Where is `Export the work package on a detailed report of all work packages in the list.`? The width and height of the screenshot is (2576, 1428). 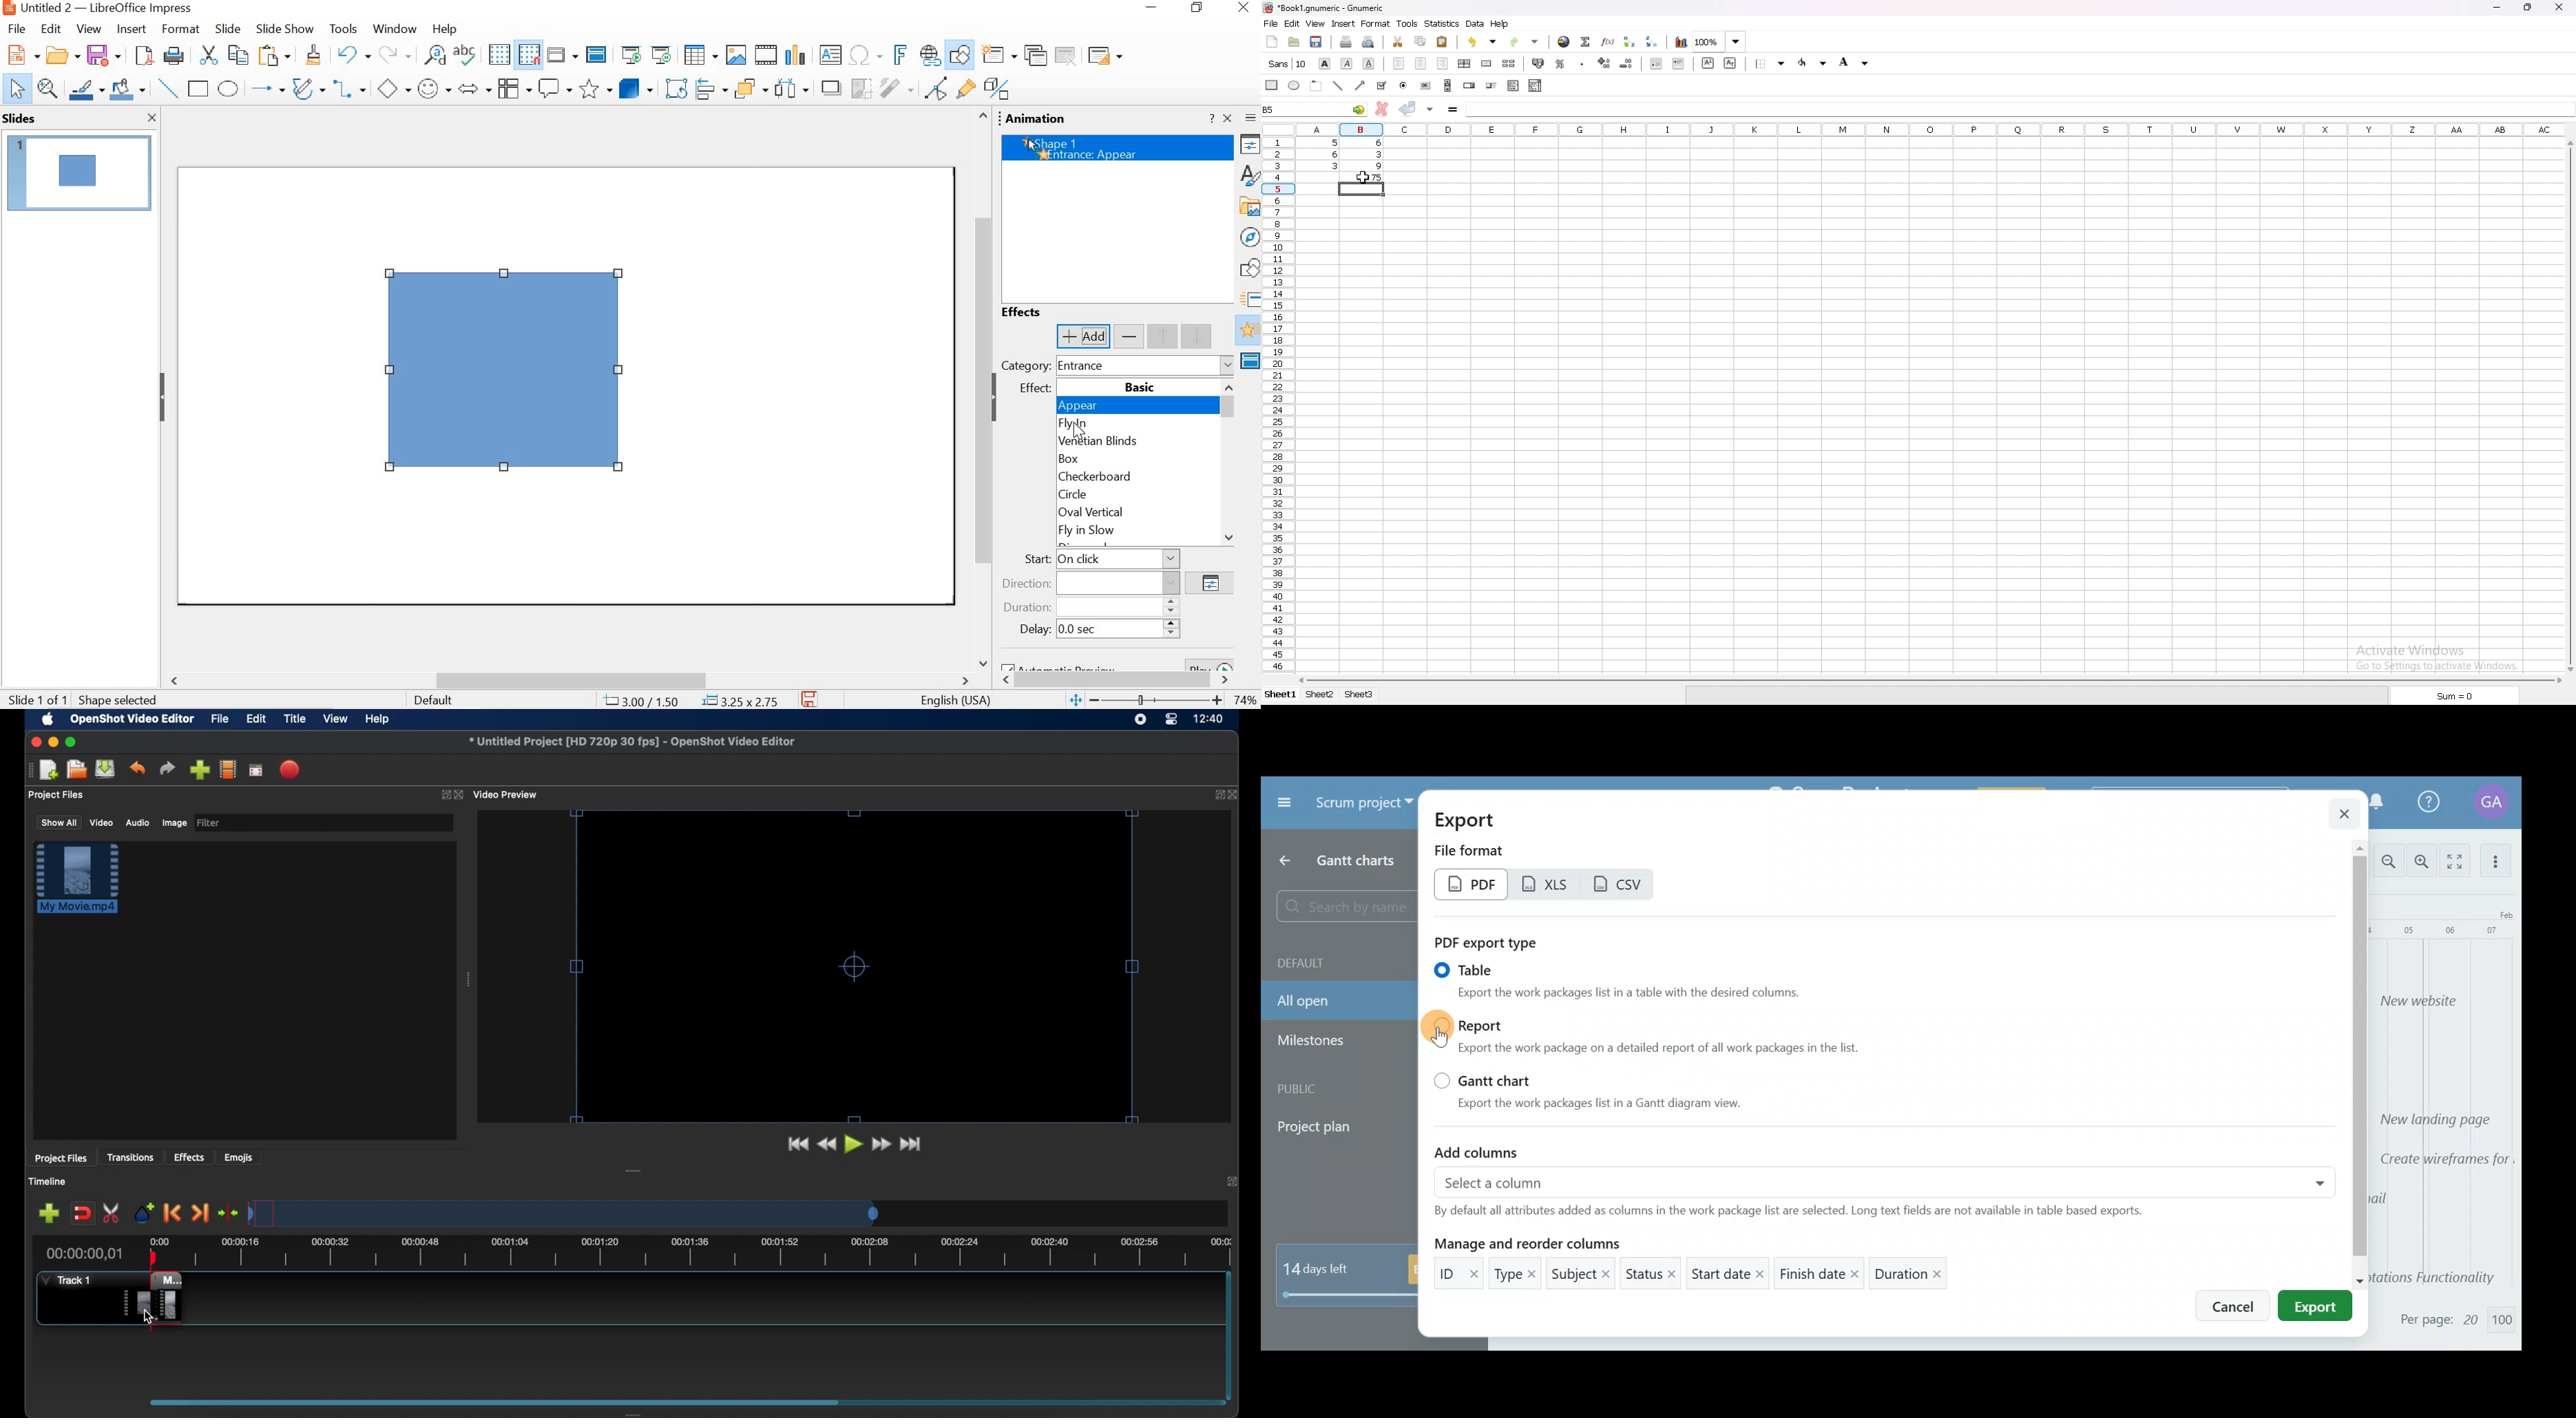 Export the work package on a detailed report of all work packages in the list. is located at coordinates (1664, 1053).